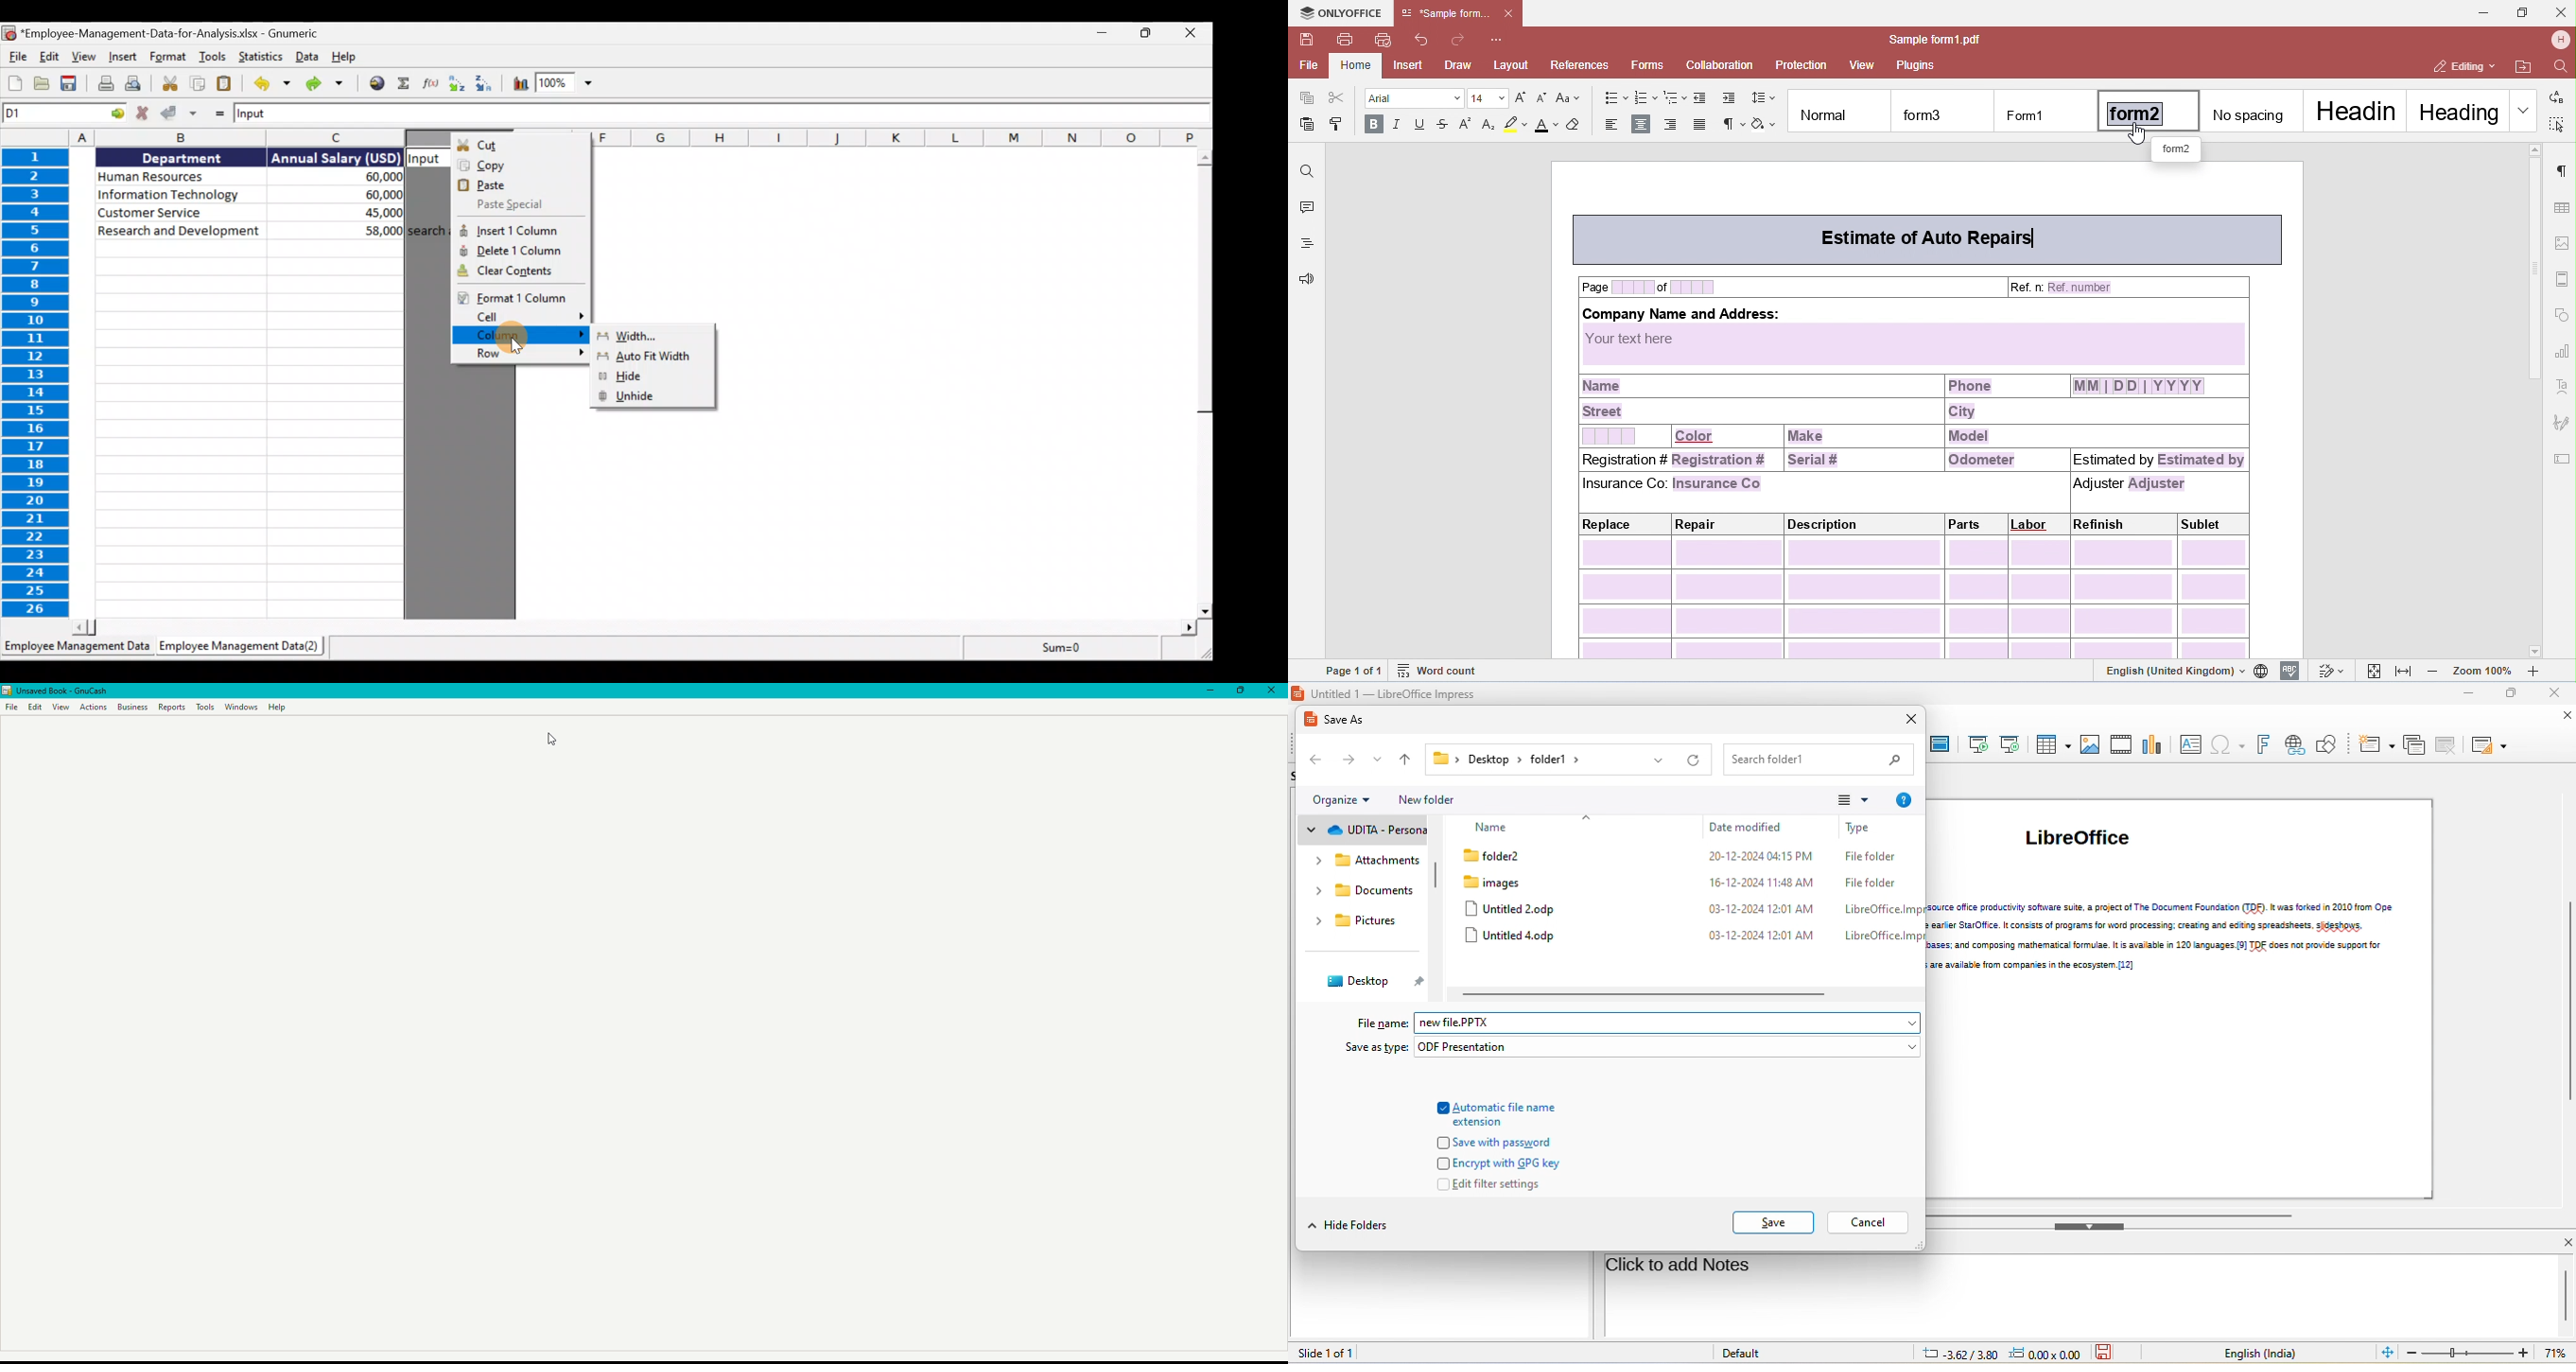  What do you see at coordinates (654, 359) in the screenshot?
I see `Auto Fit Width` at bounding box center [654, 359].